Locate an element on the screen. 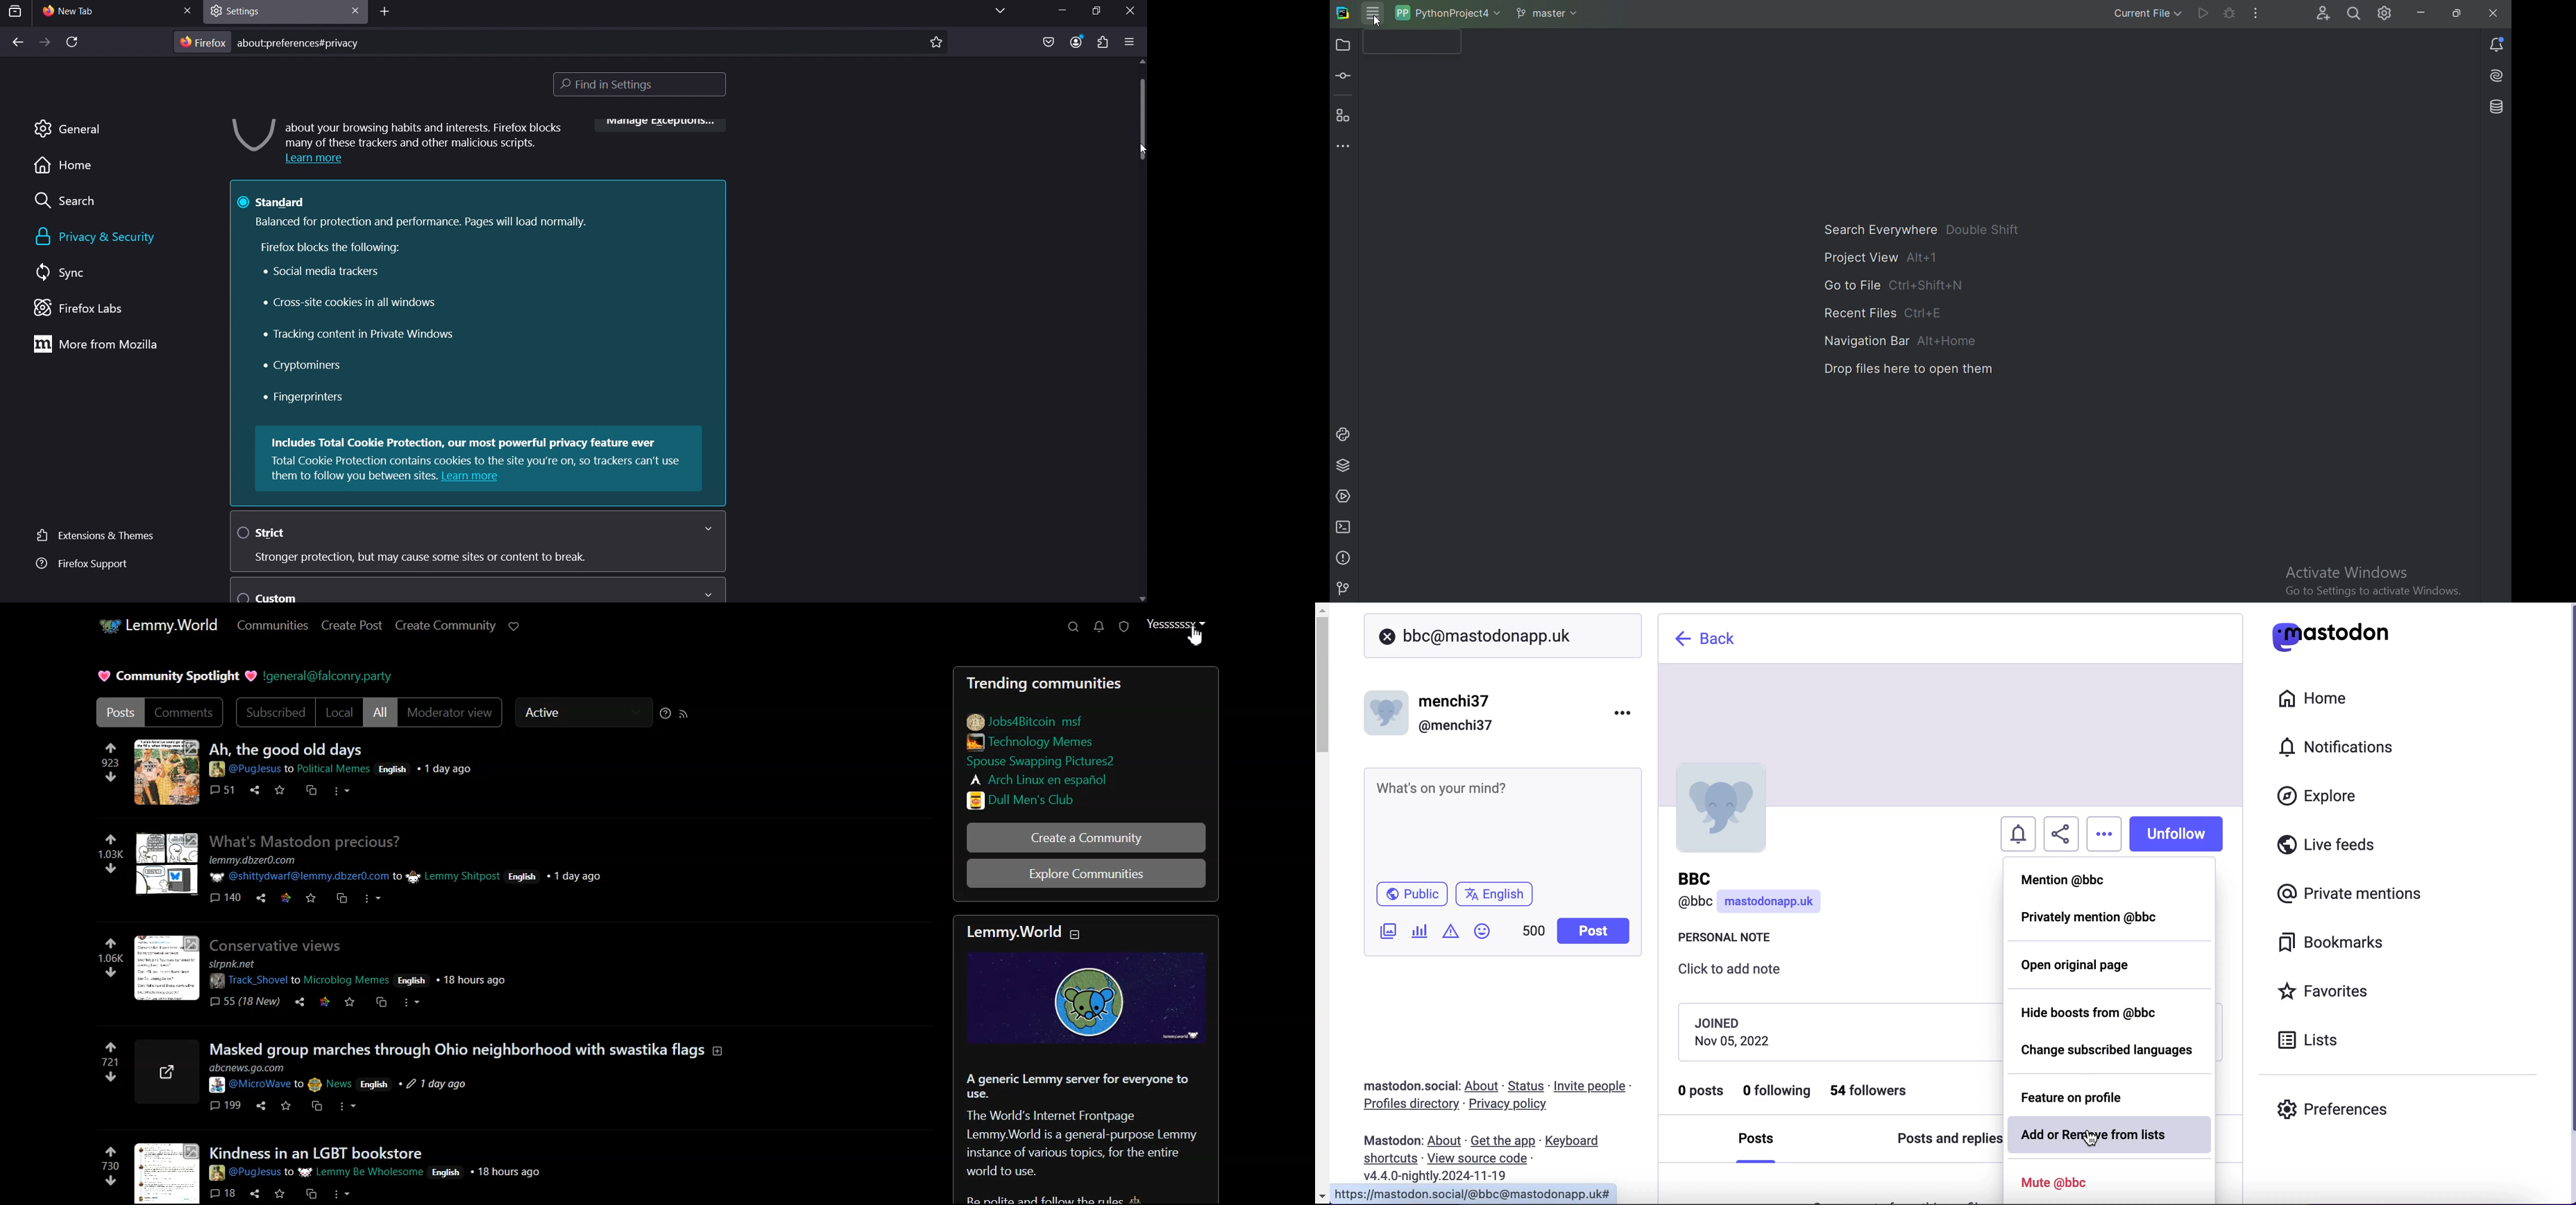  numbers is located at coordinates (111, 959).